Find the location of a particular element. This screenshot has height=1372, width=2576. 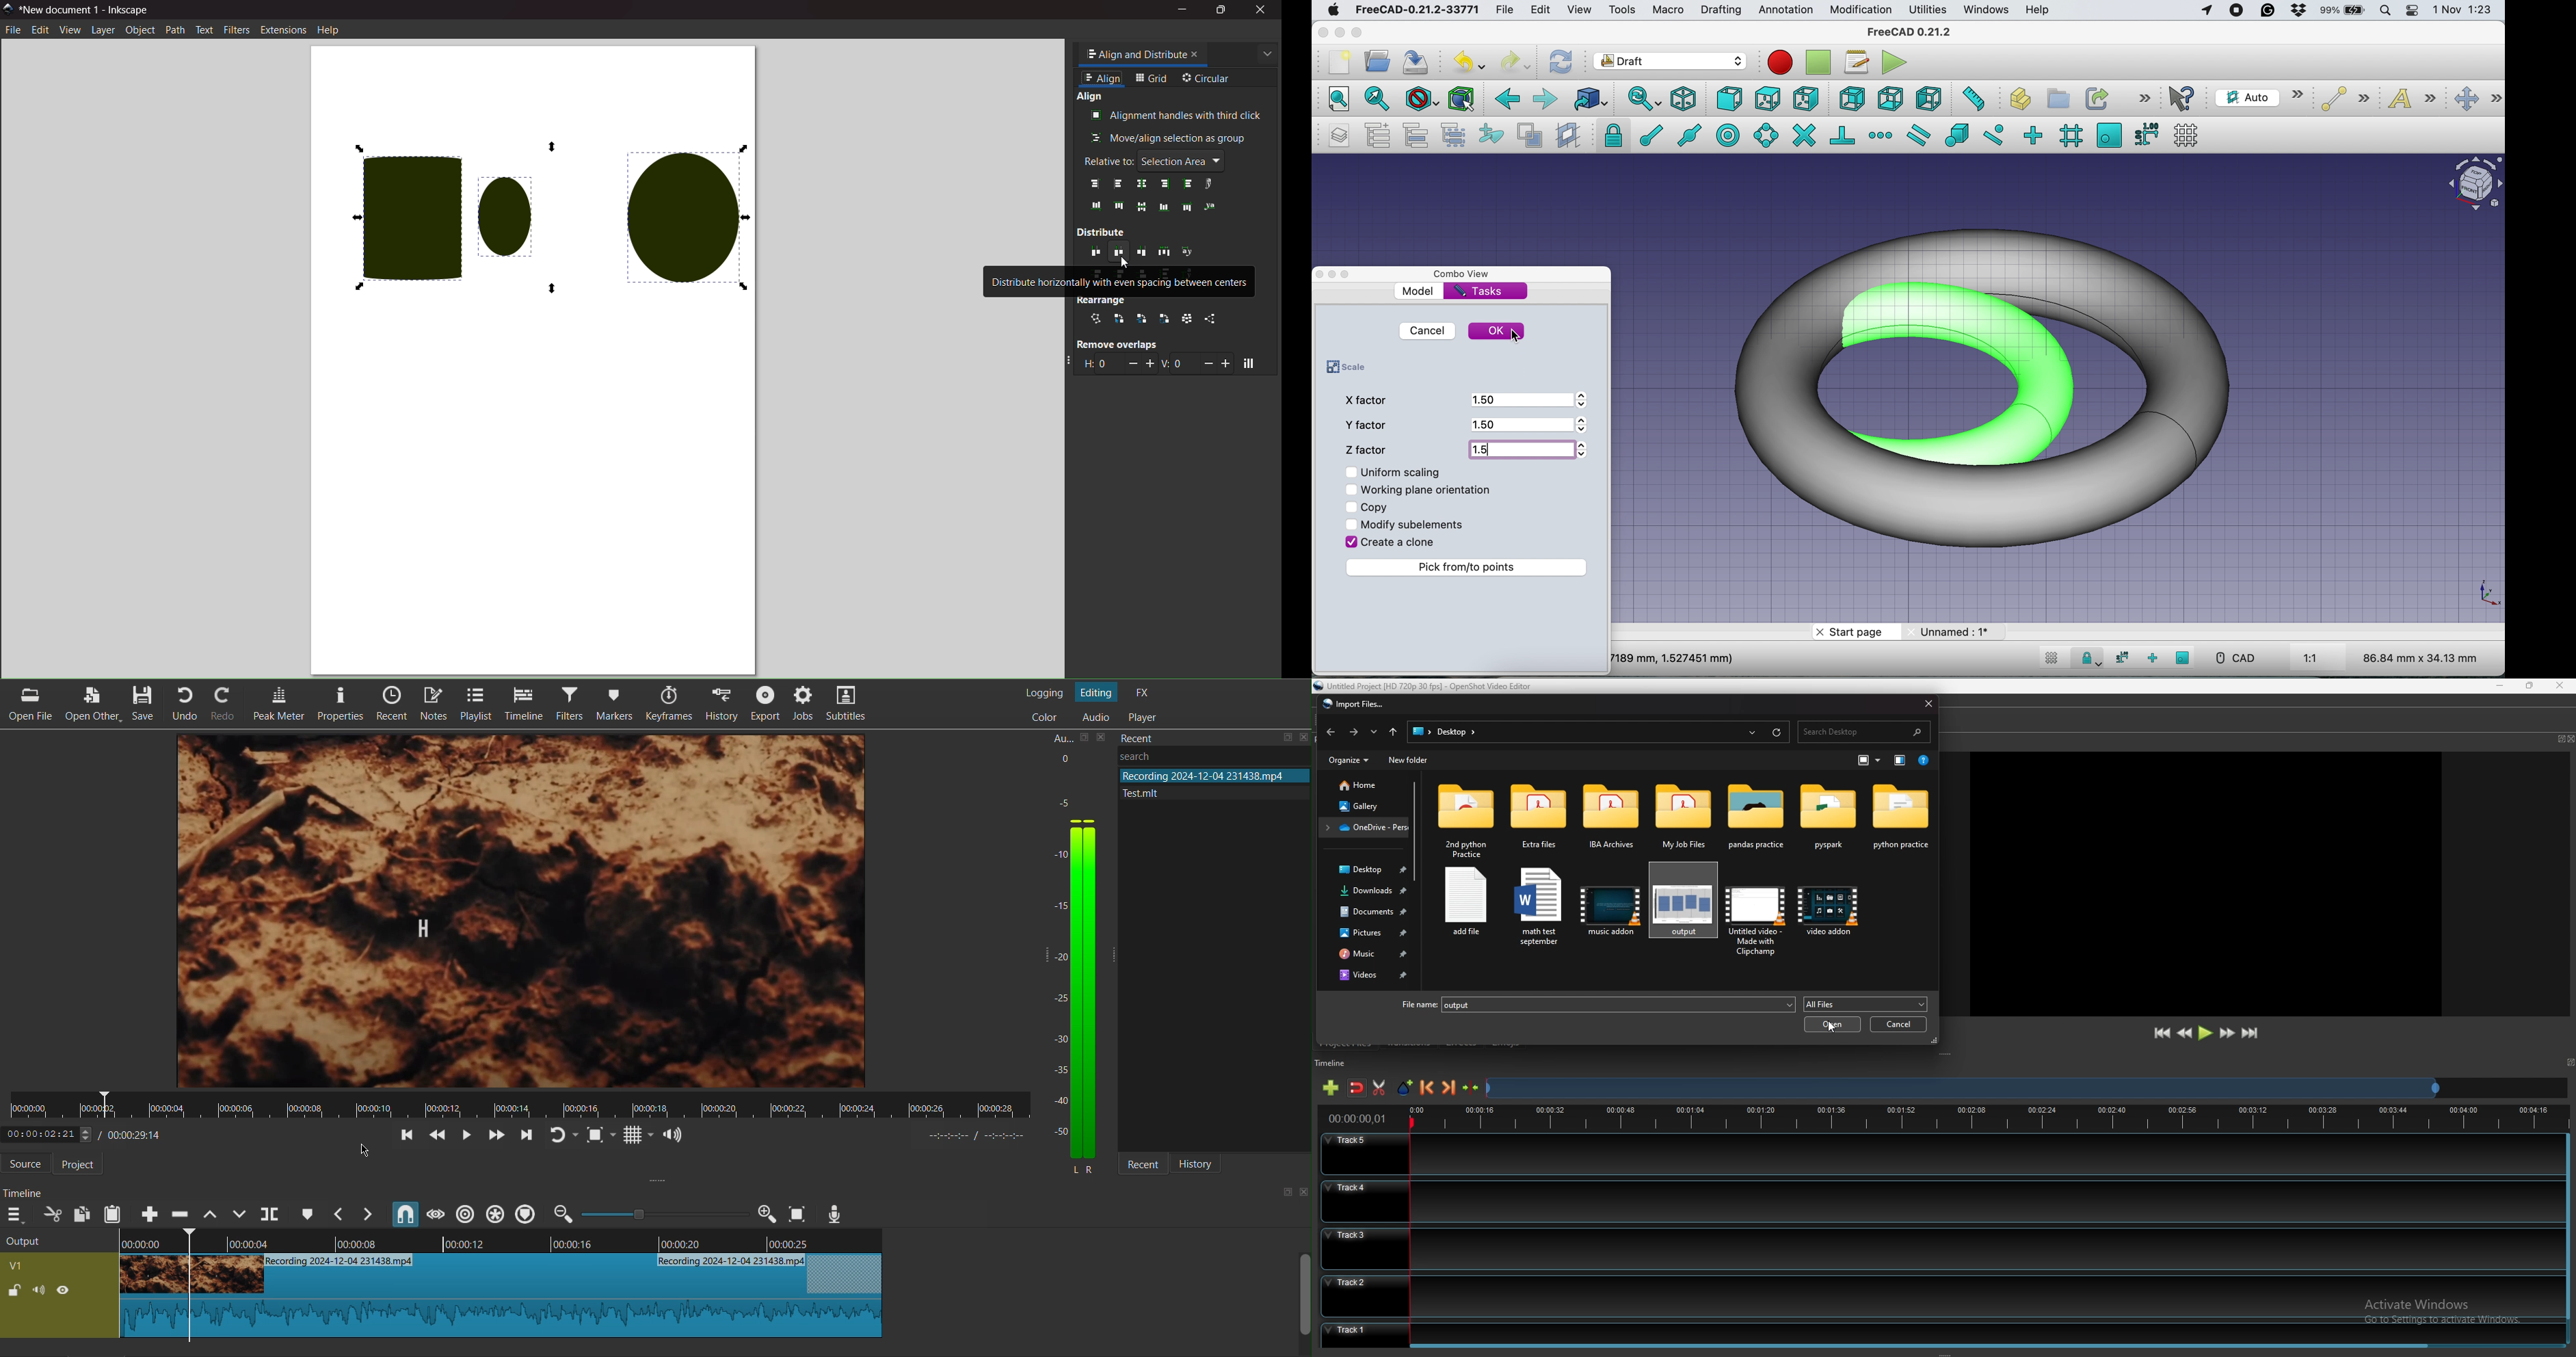

stop debugging is located at coordinates (1816, 63).